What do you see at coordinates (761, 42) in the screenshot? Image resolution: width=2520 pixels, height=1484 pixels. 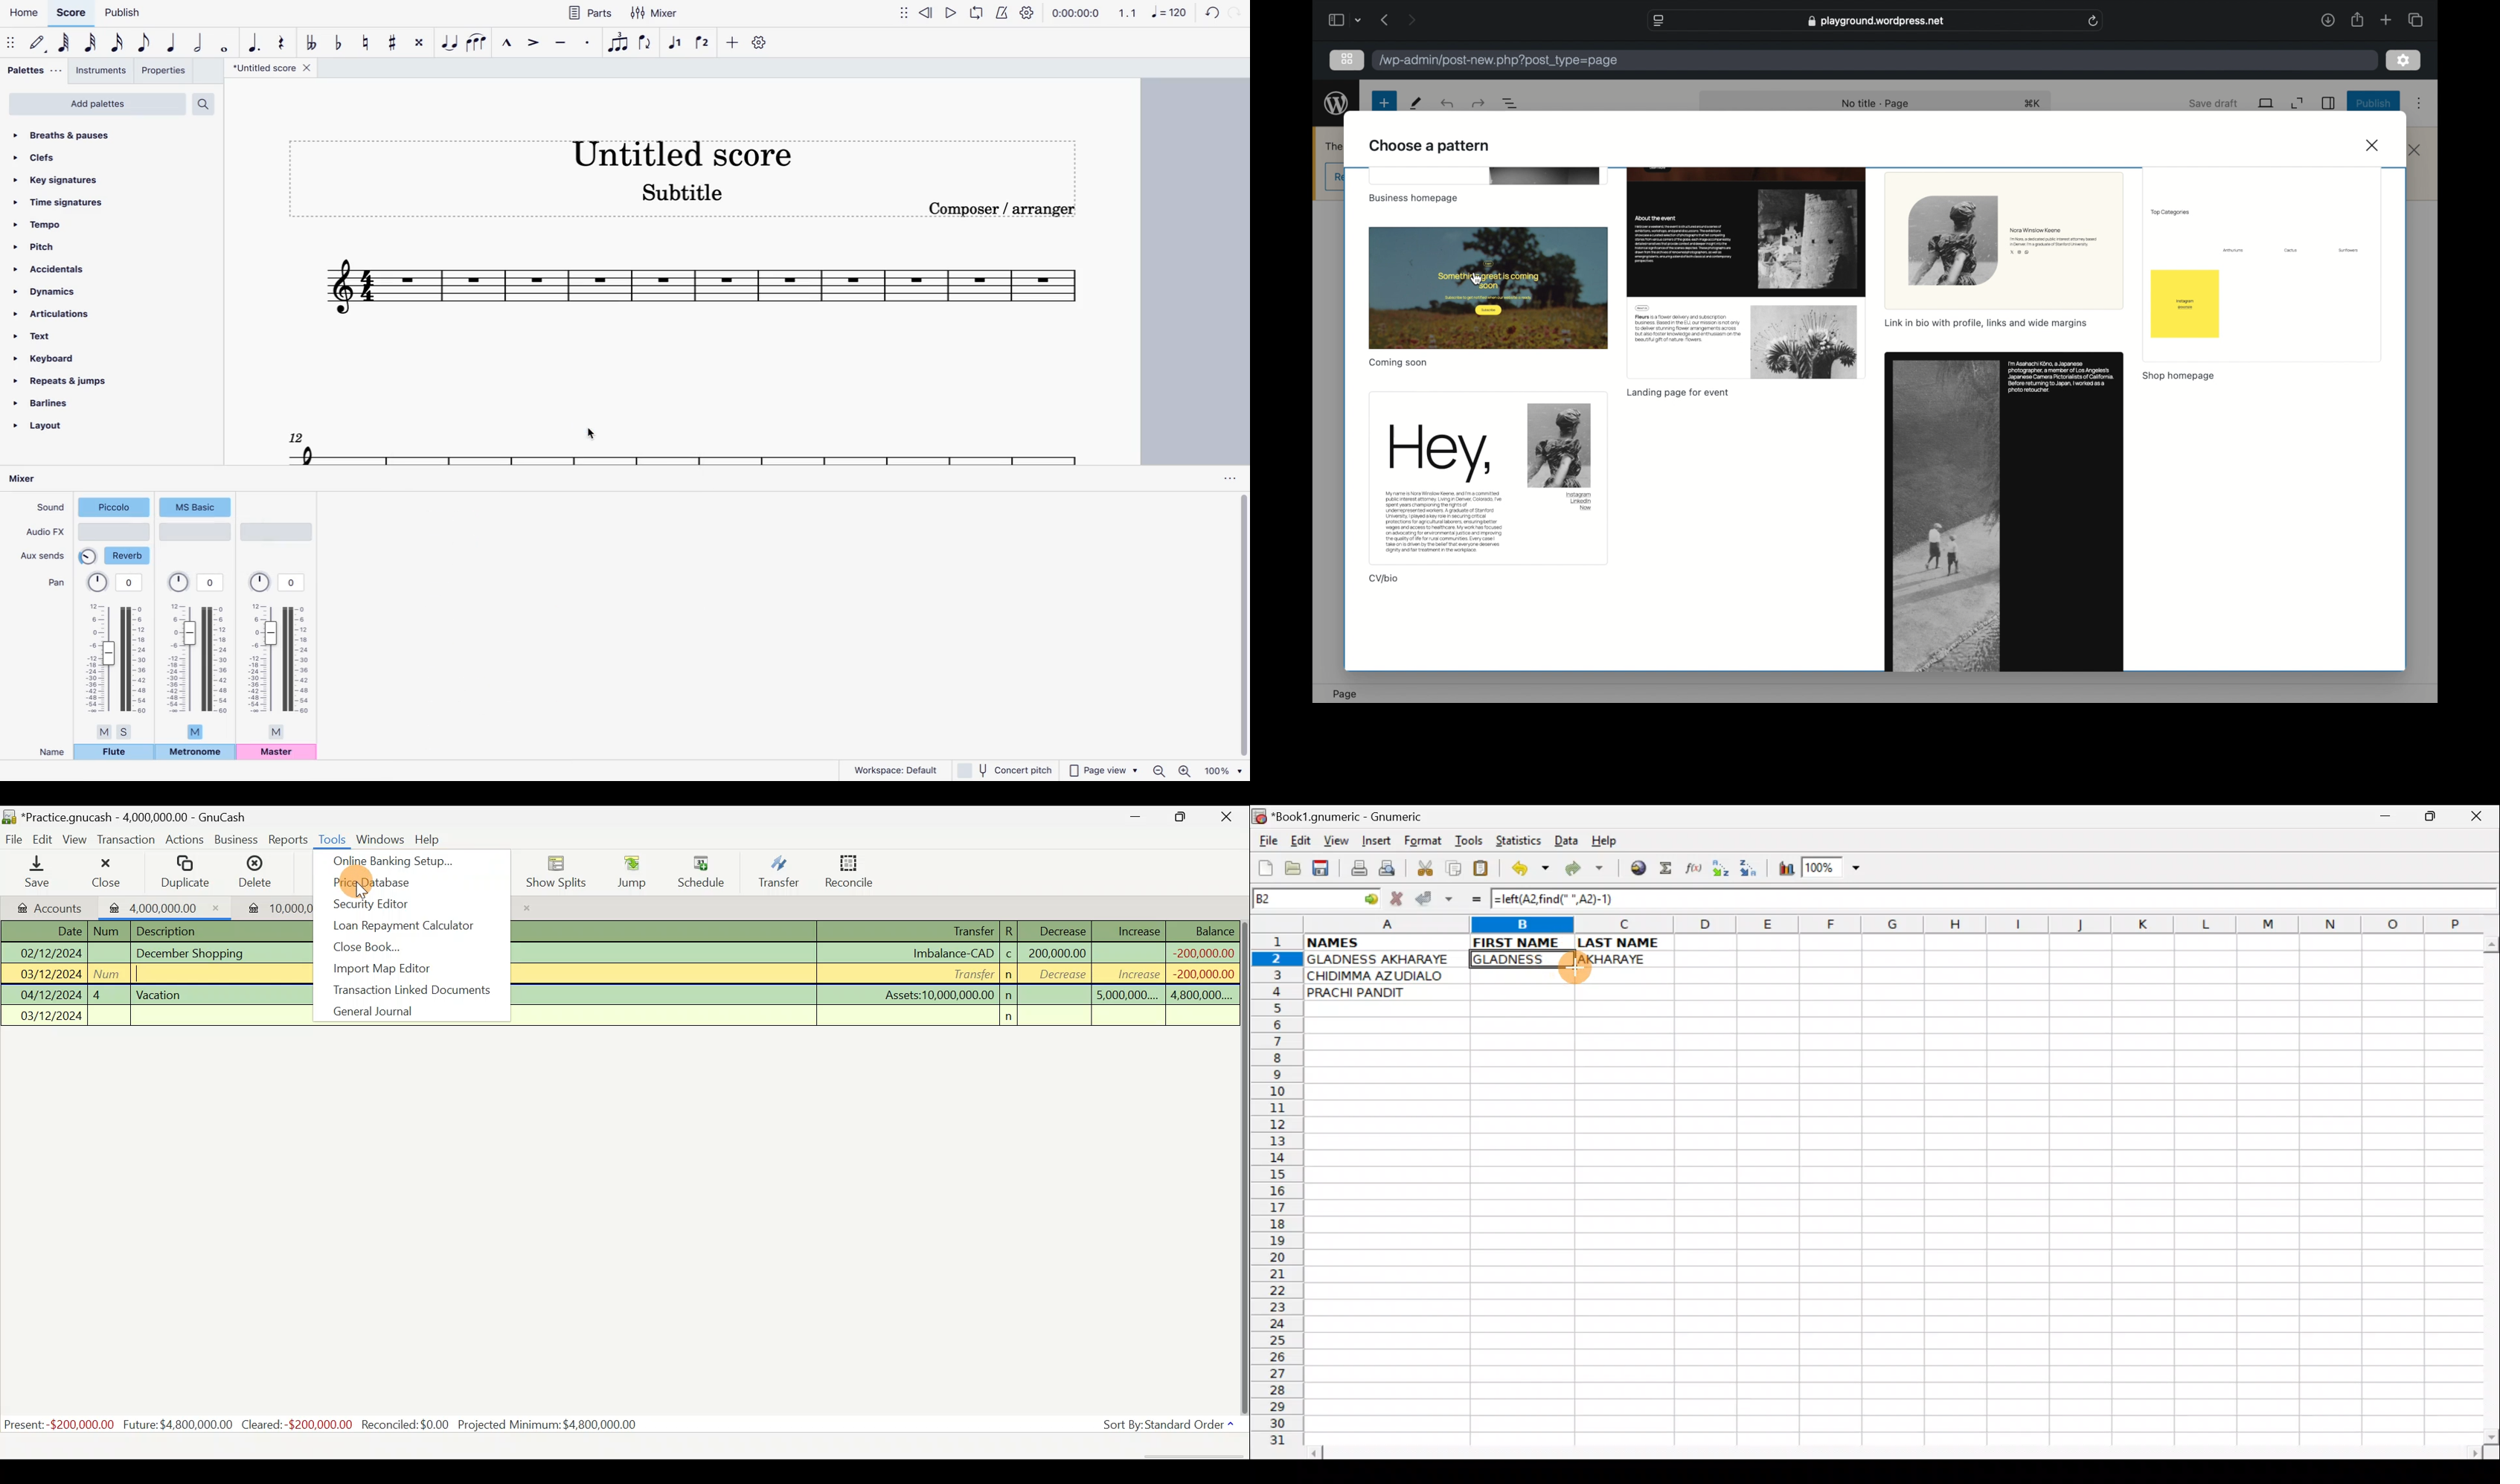 I see `settings` at bounding box center [761, 42].